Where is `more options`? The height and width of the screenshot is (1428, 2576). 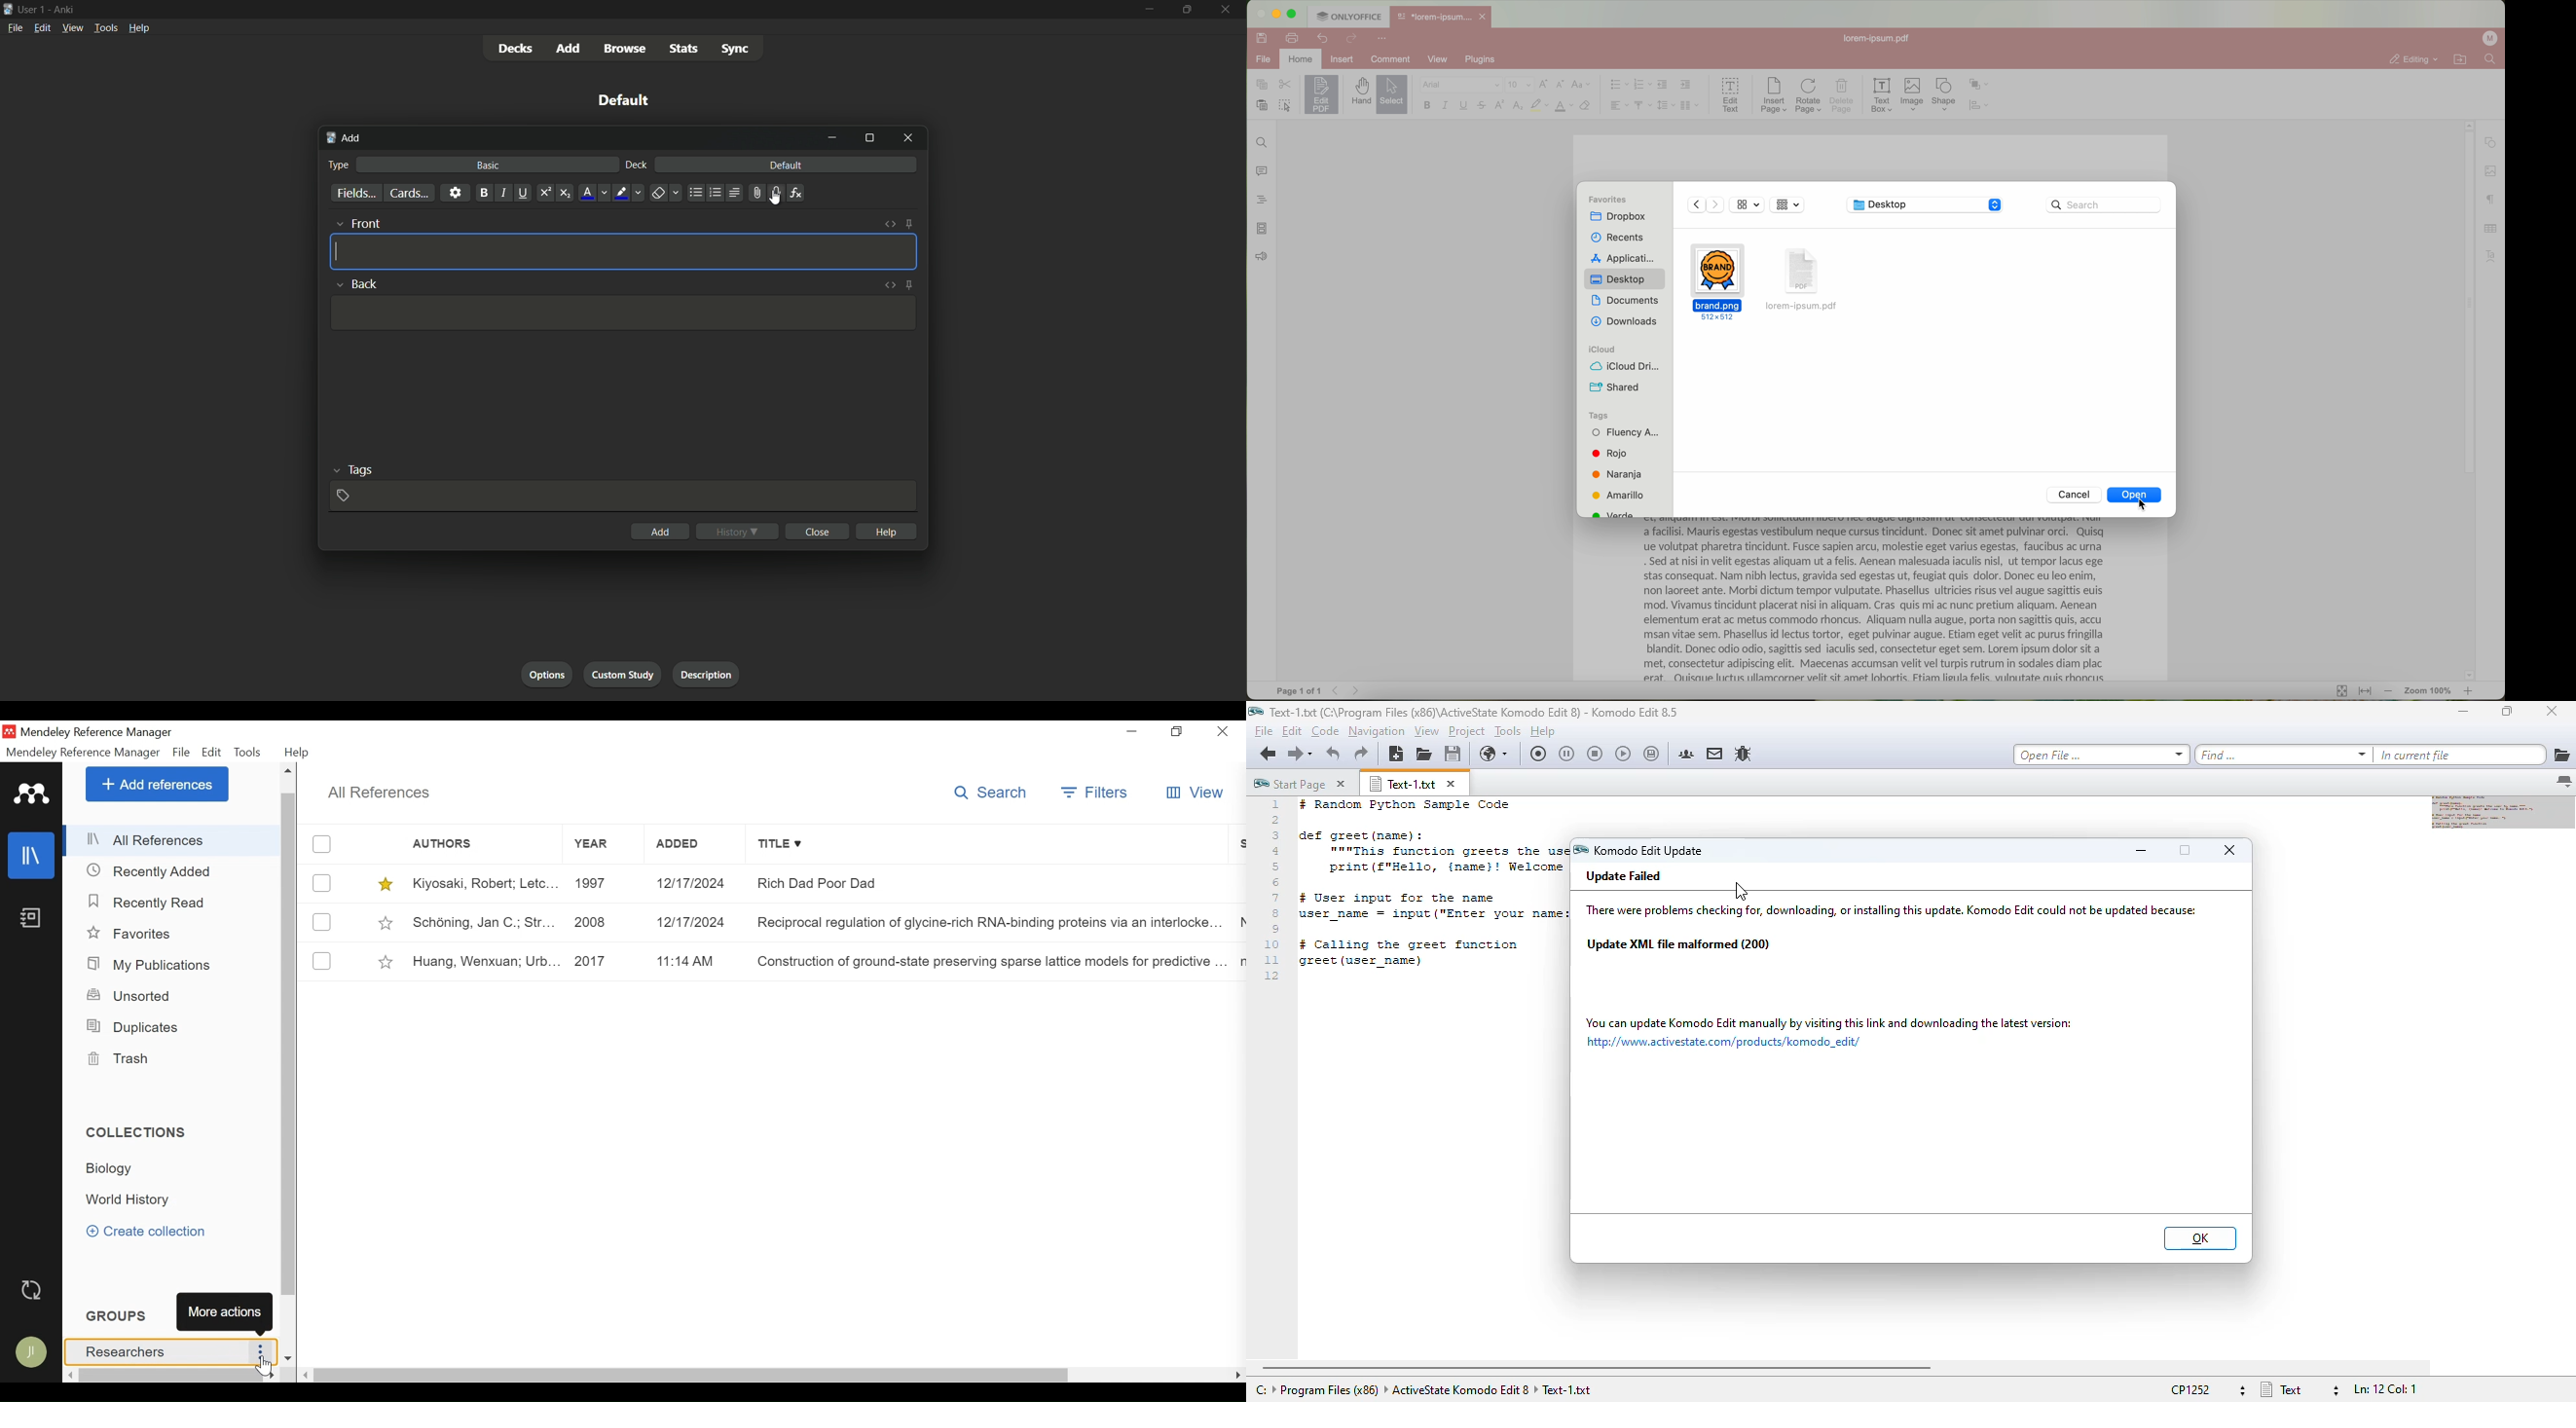
more options is located at coordinates (1384, 37).